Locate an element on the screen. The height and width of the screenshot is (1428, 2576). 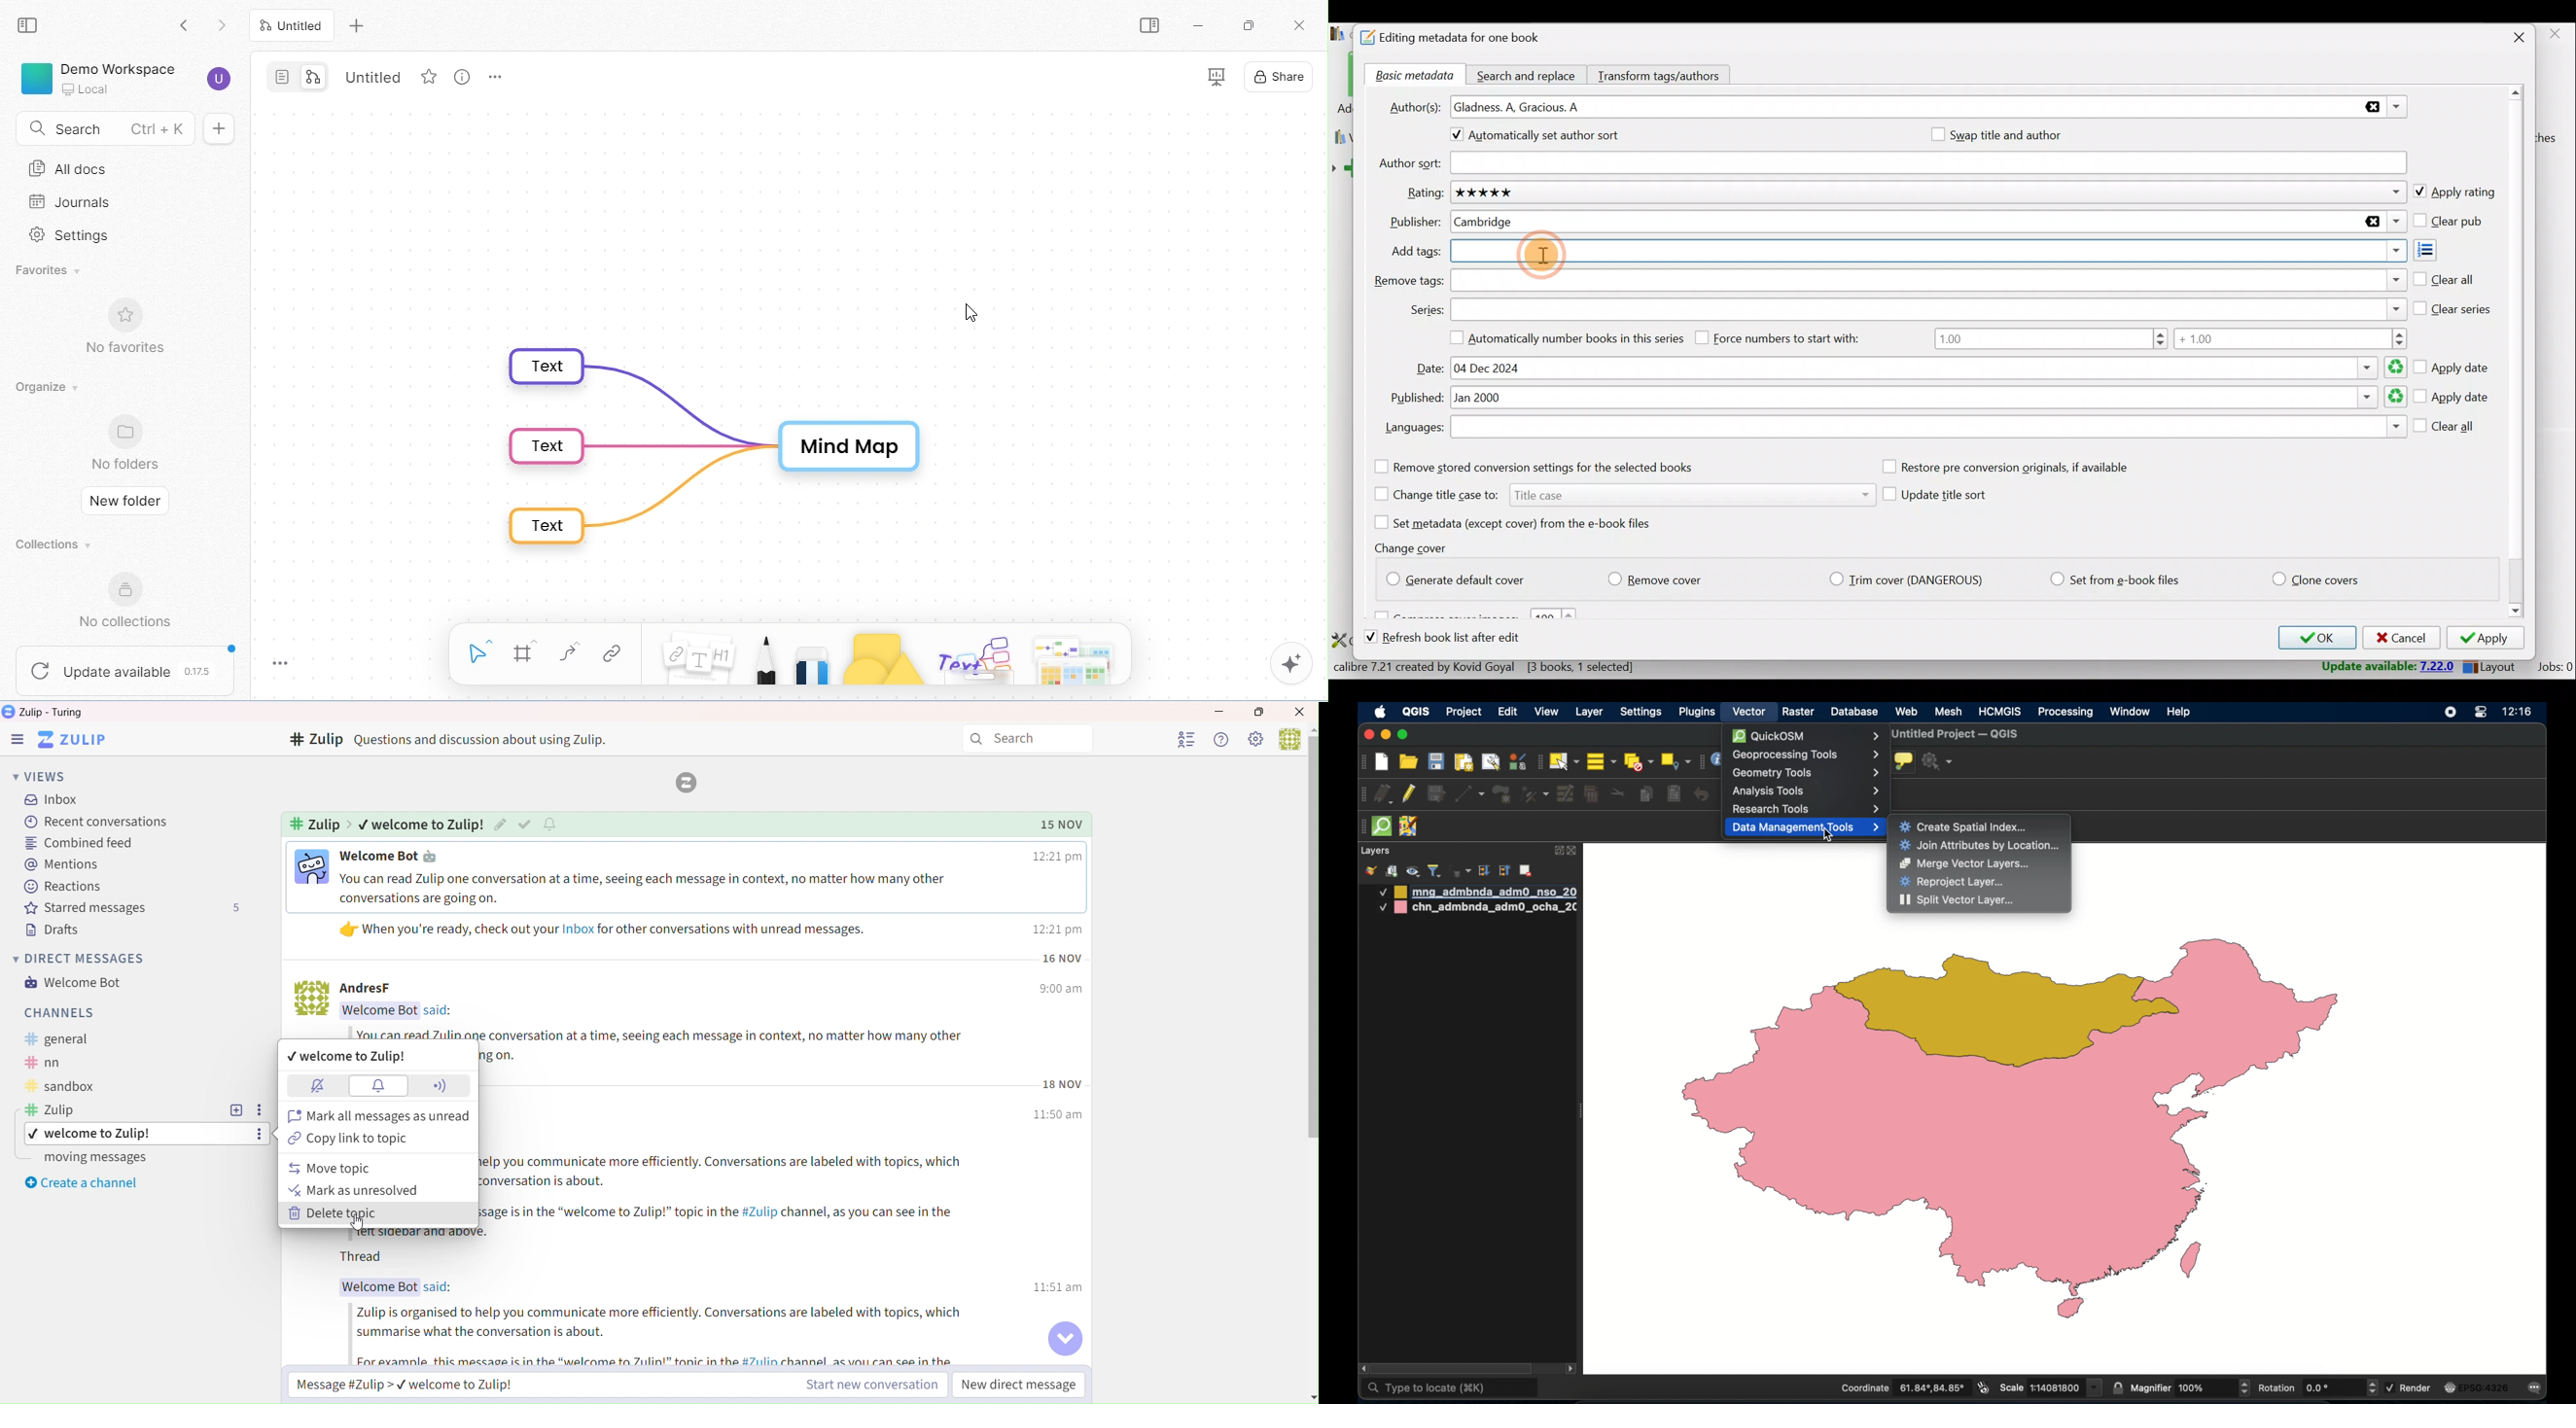
Statistics is located at coordinates (1508, 666).